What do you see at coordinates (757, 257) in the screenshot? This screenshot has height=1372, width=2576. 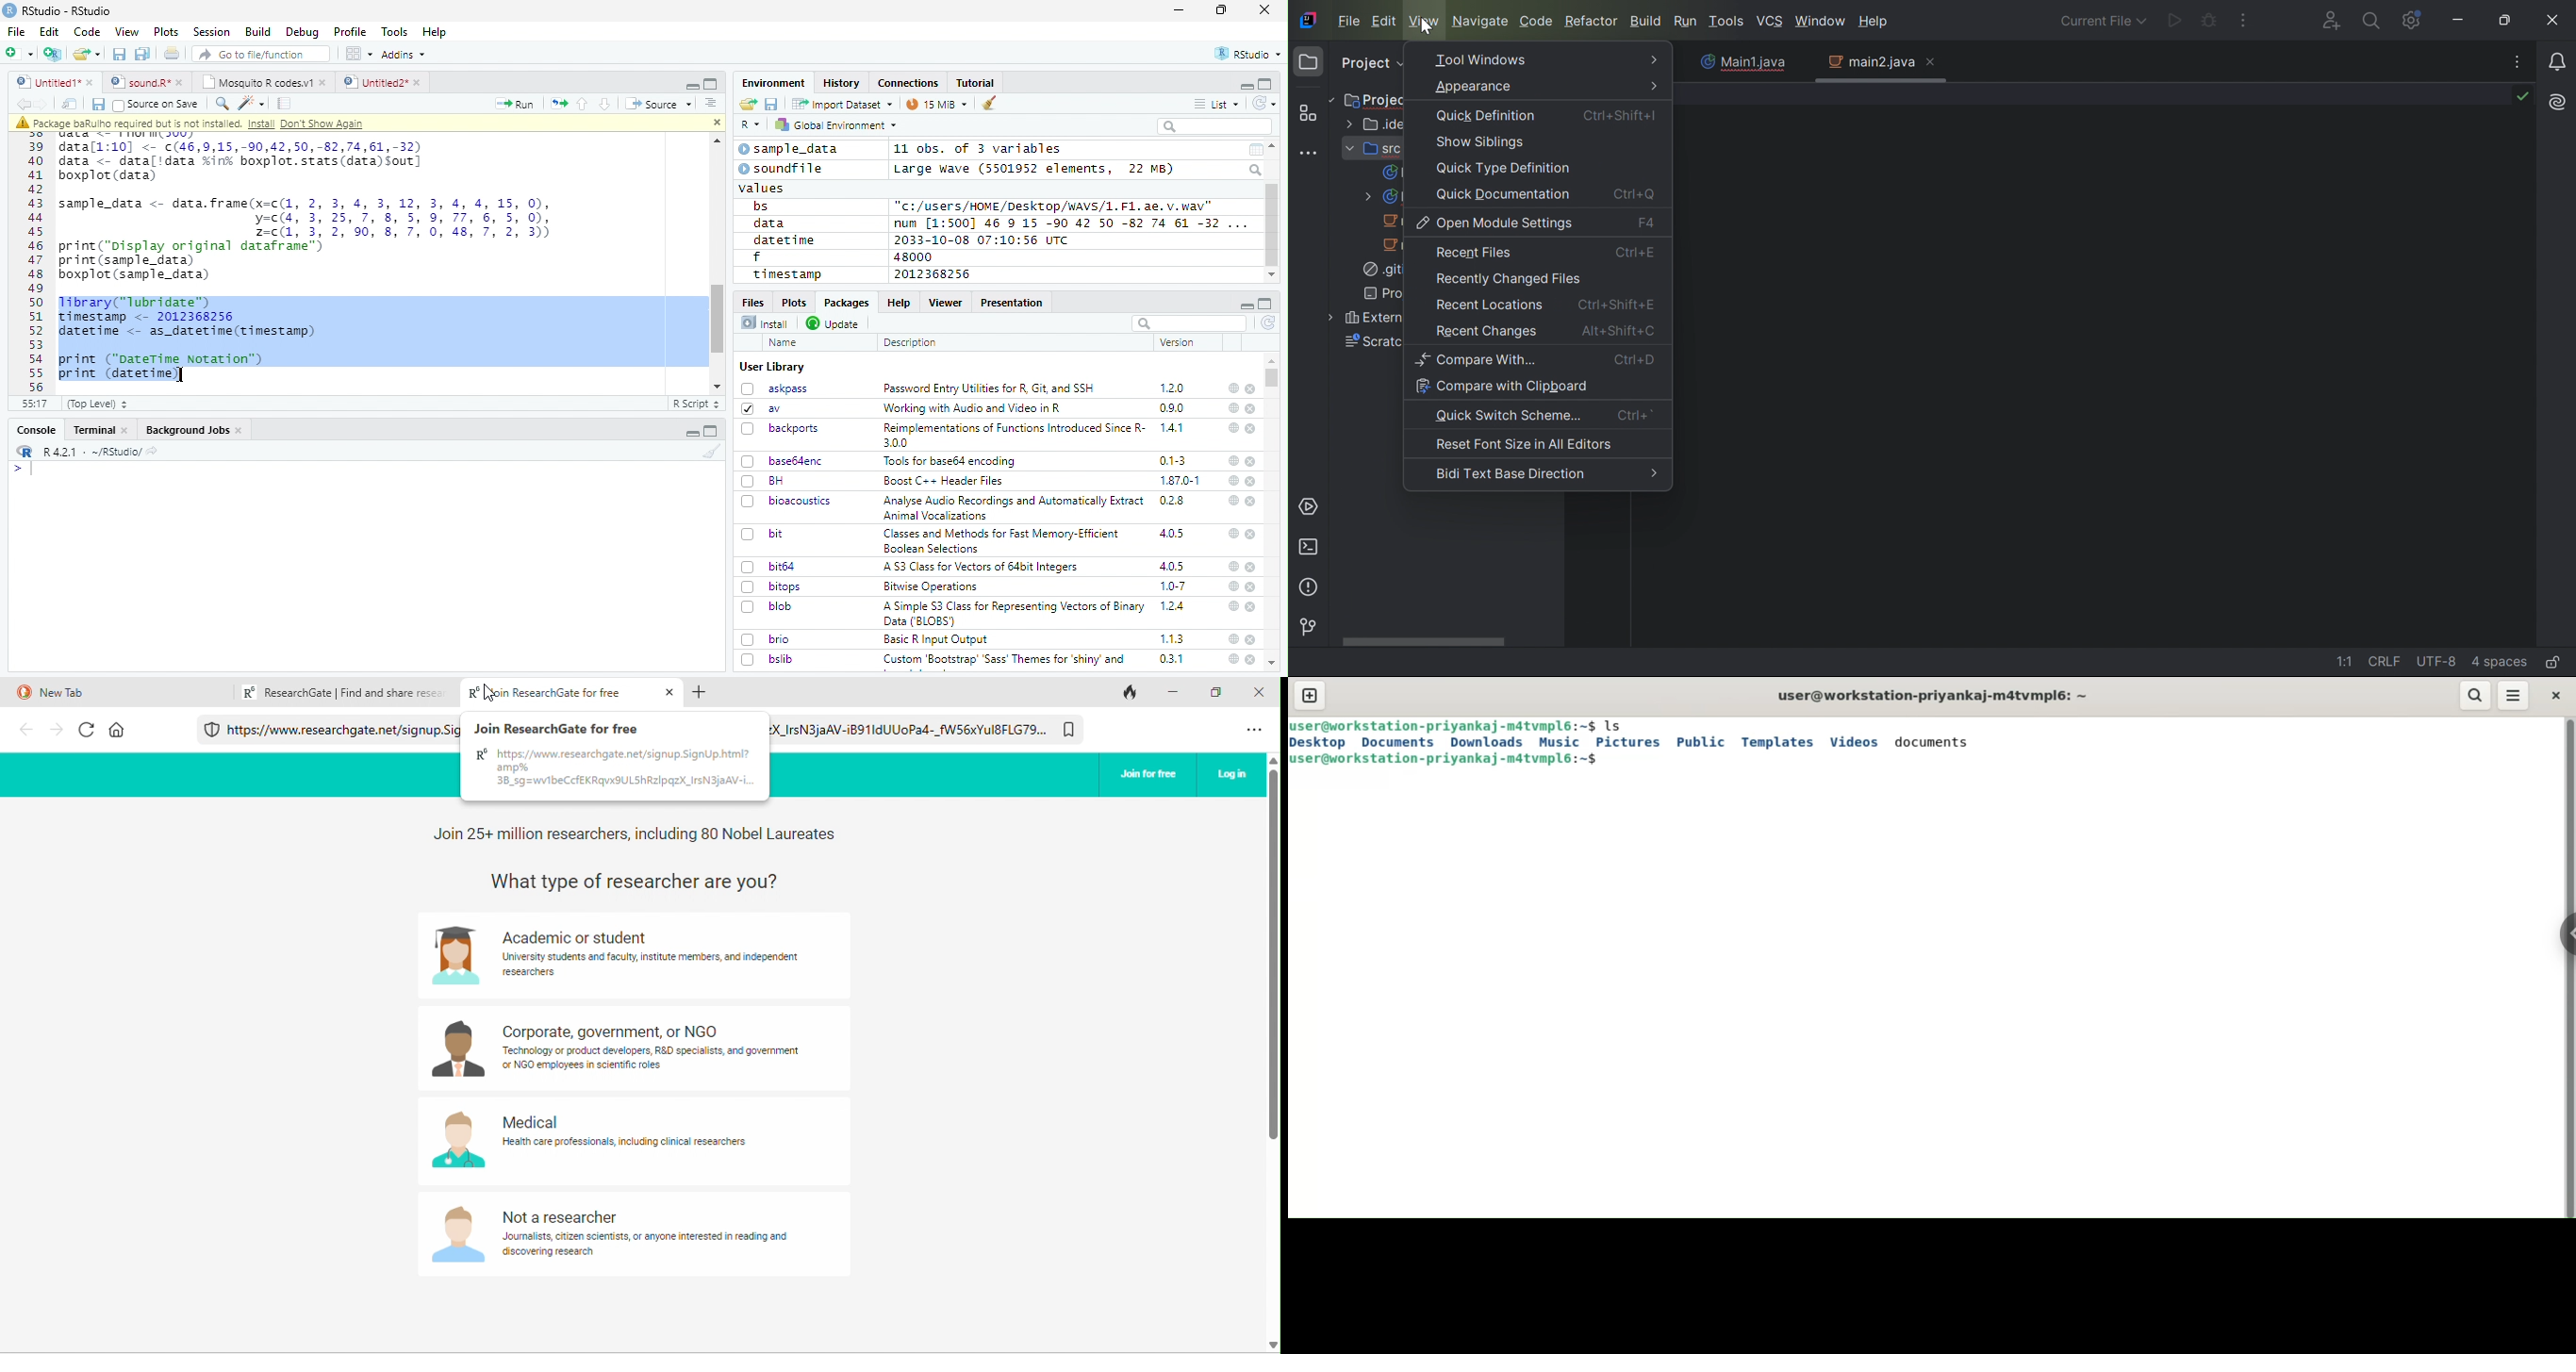 I see `f` at bounding box center [757, 257].